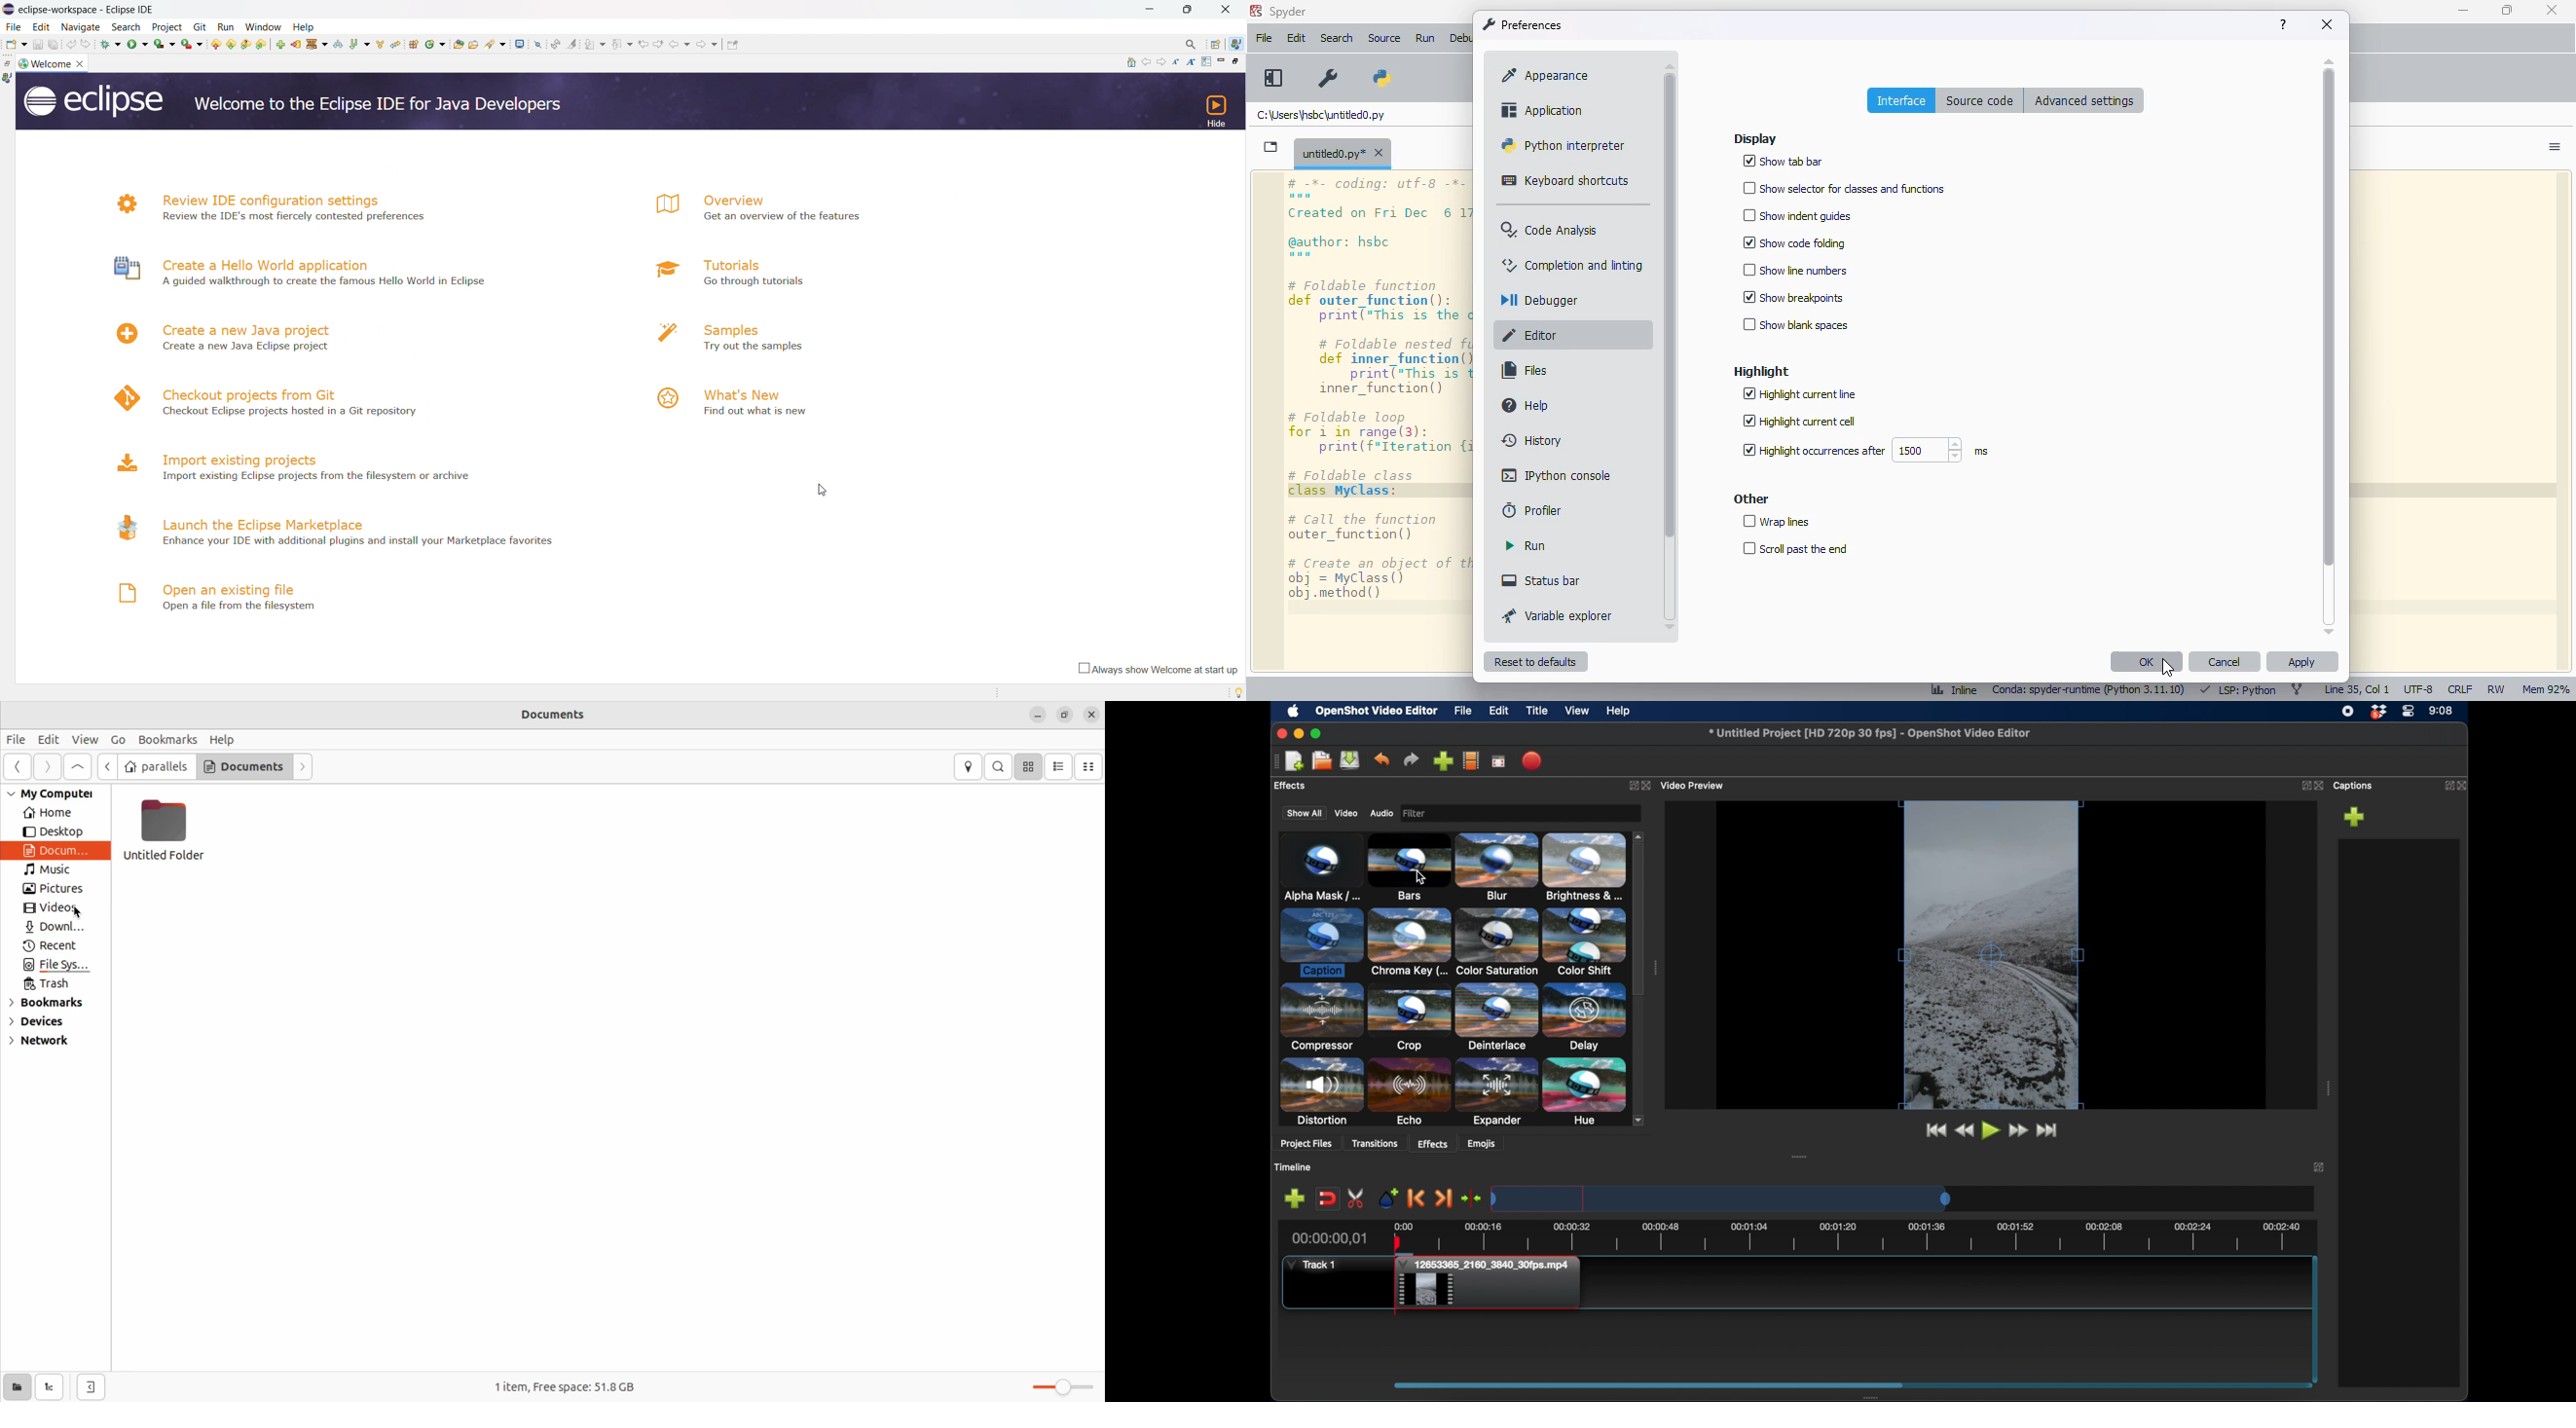 This screenshot has height=1428, width=2576. What do you see at coordinates (2552, 10) in the screenshot?
I see `close` at bounding box center [2552, 10].